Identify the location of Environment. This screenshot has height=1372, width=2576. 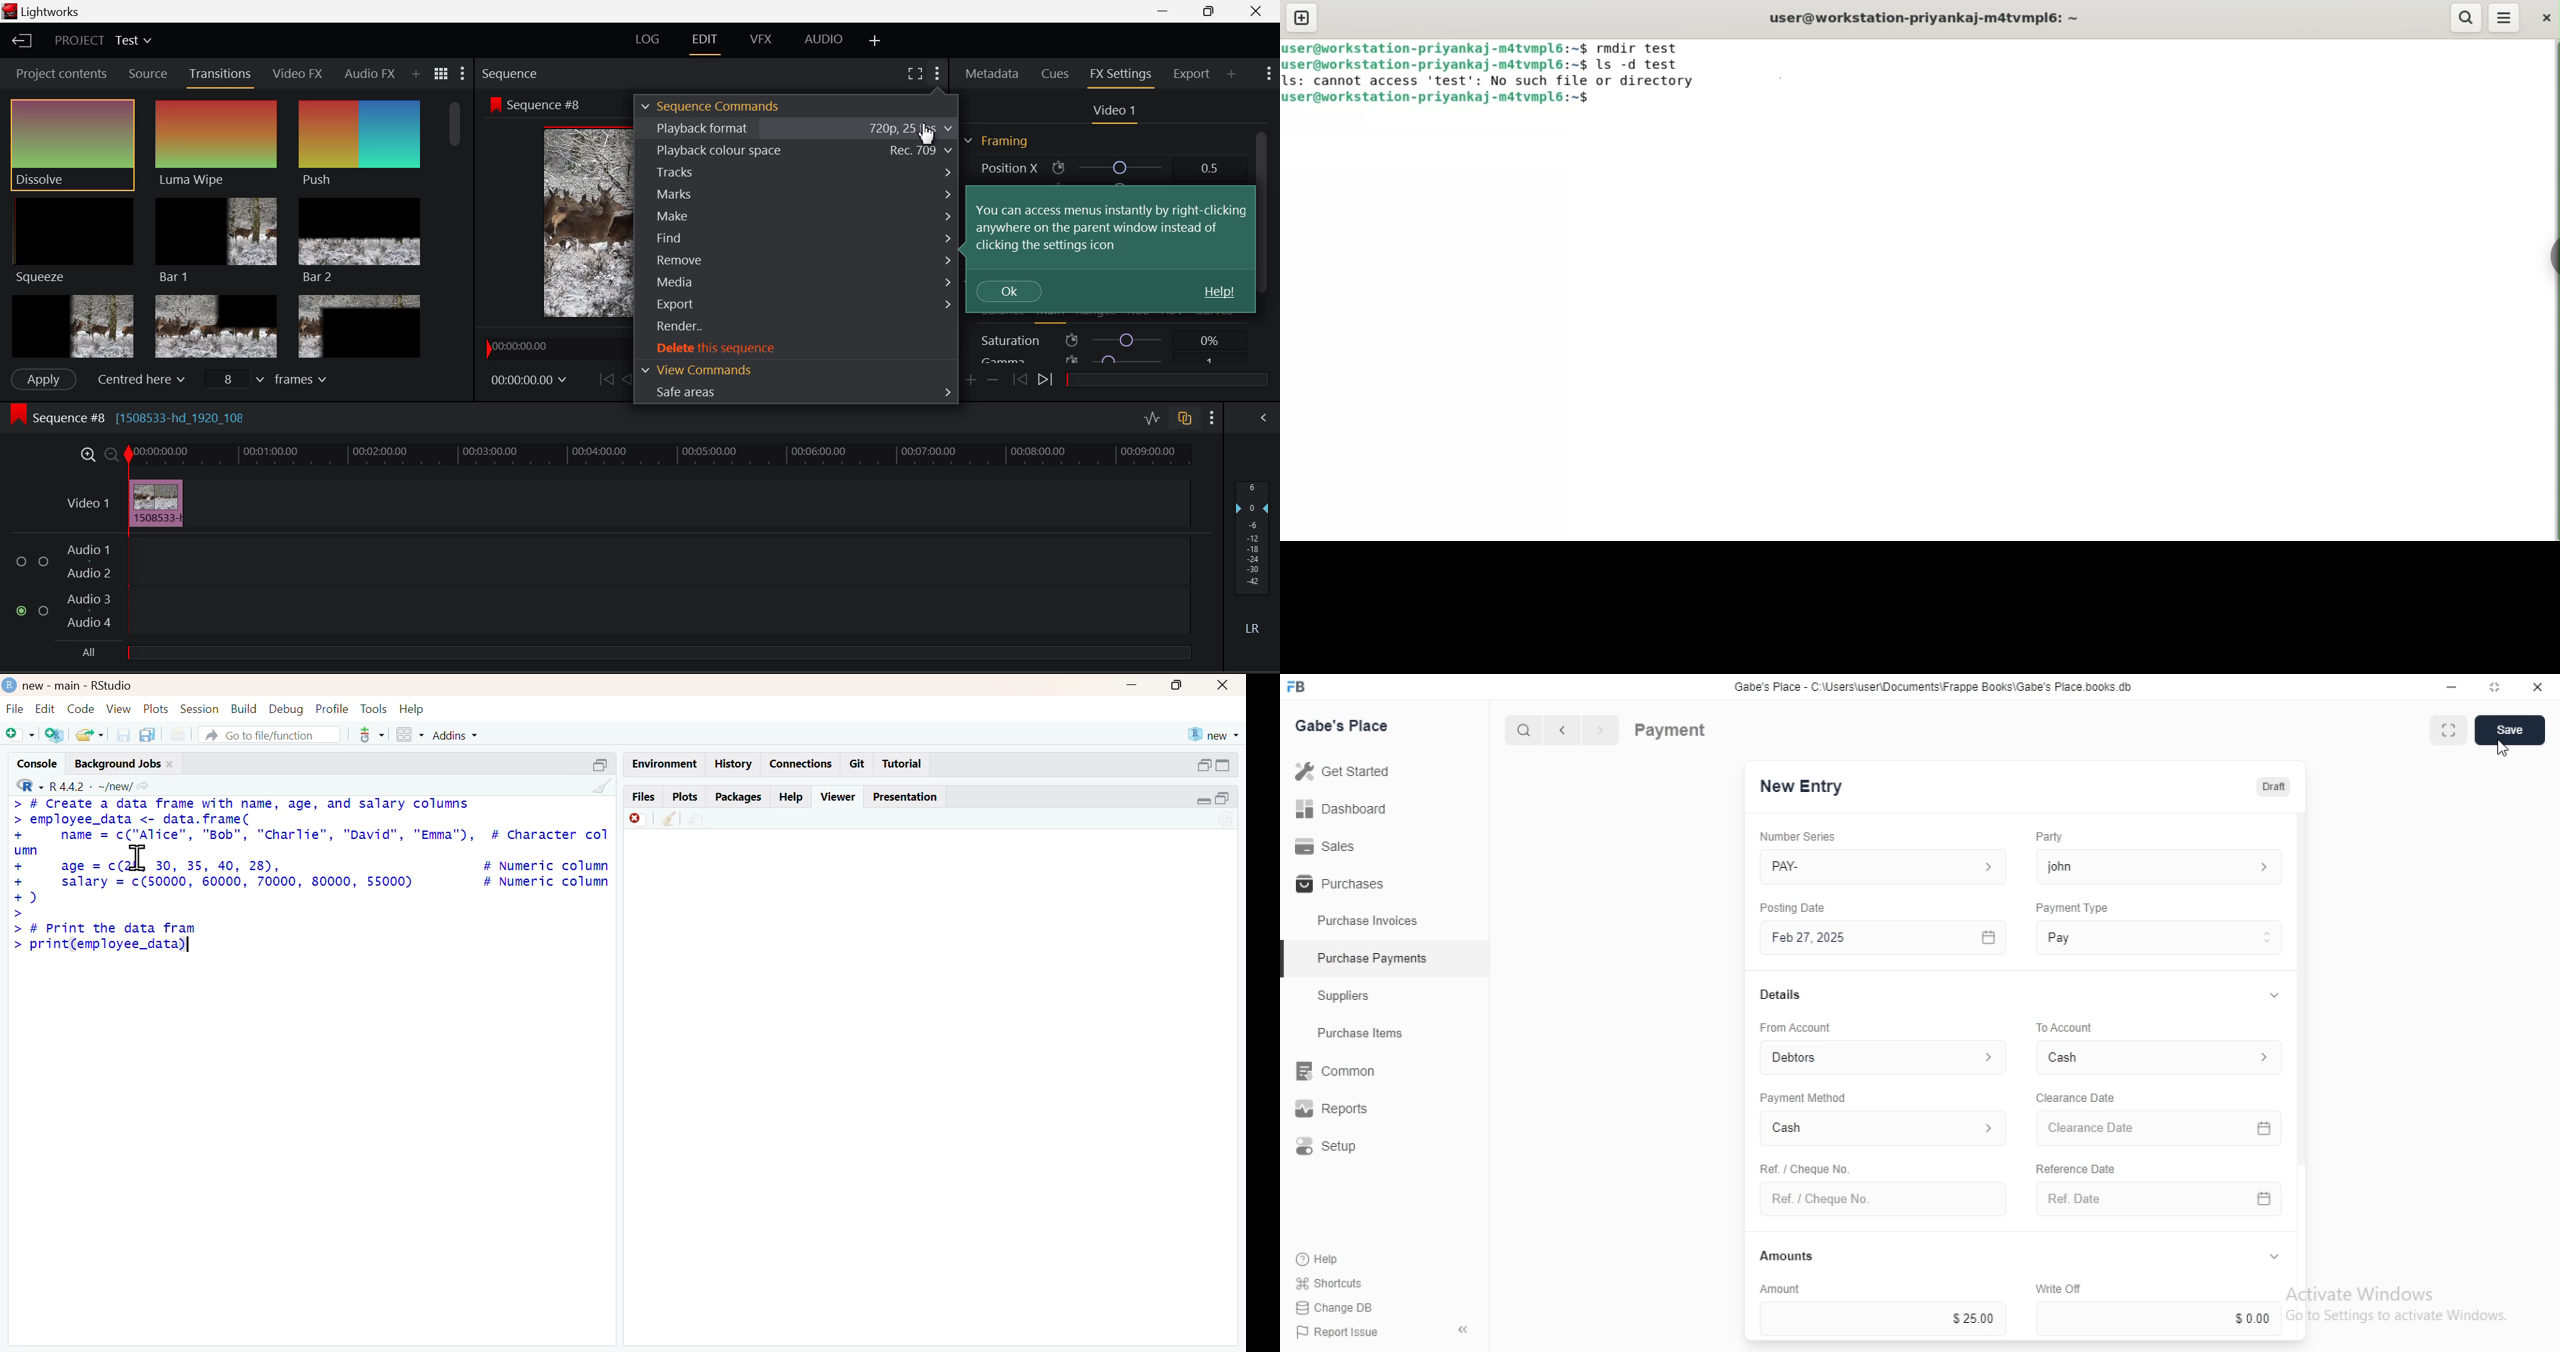
(660, 761).